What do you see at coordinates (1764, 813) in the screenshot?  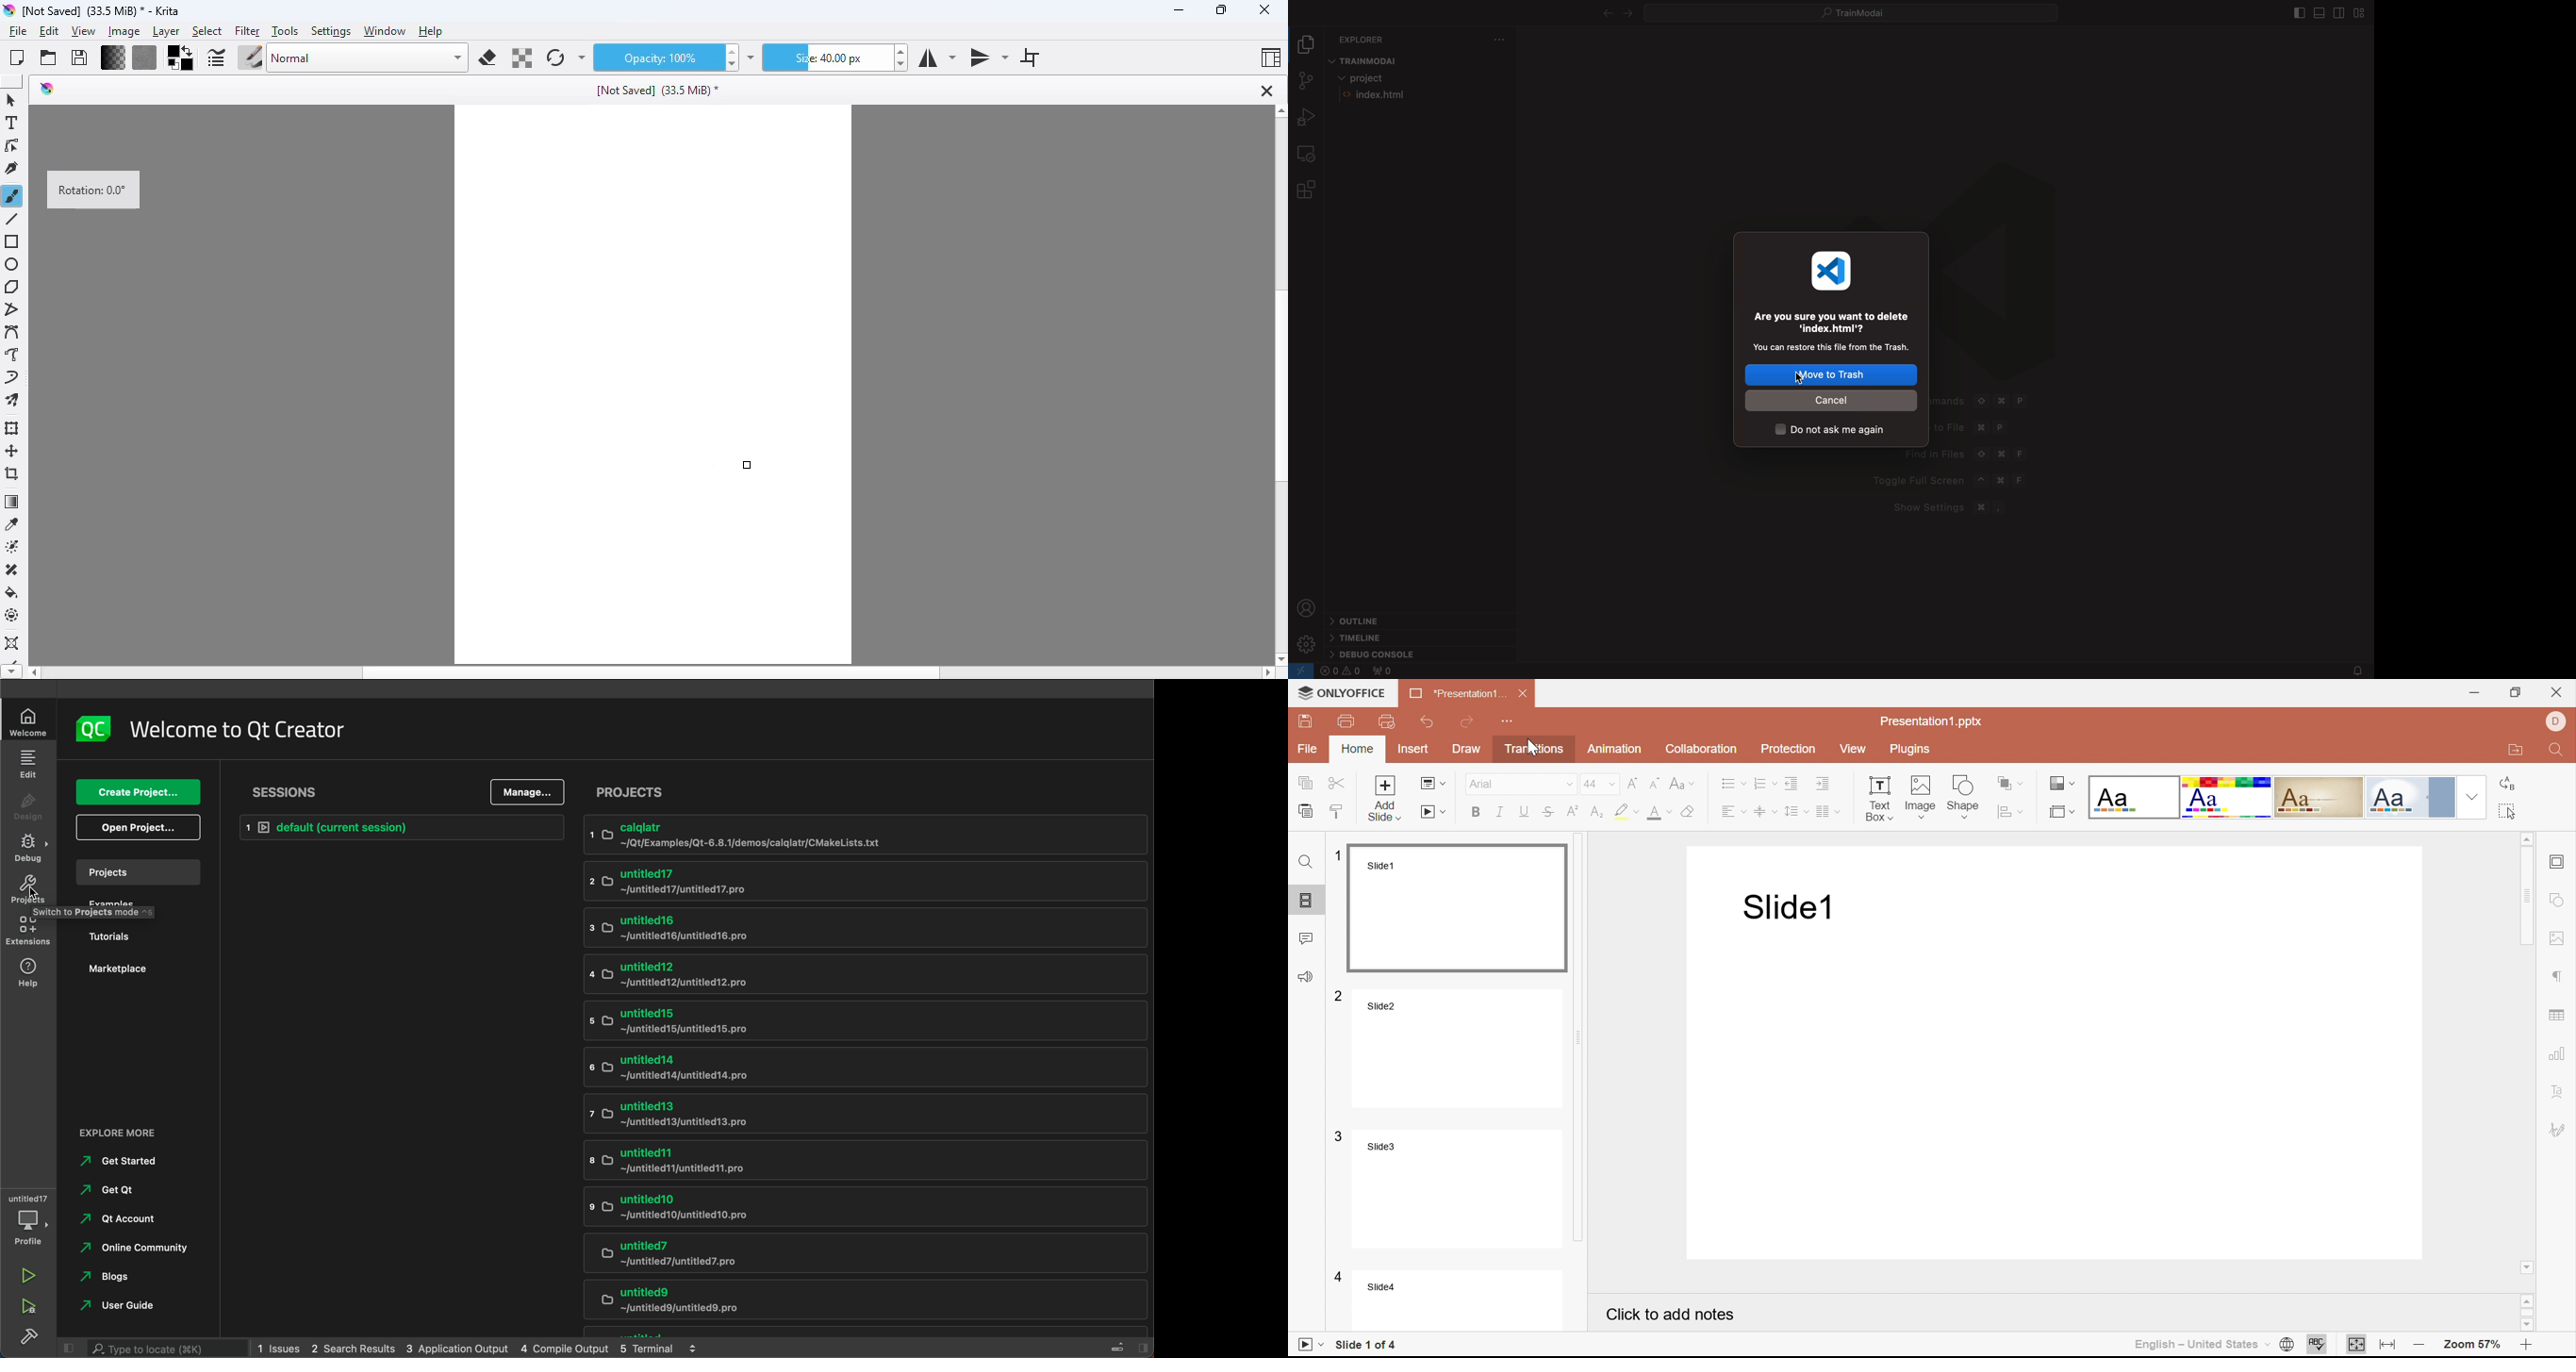 I see `Vertical align` at bounding box center [1764, 813].